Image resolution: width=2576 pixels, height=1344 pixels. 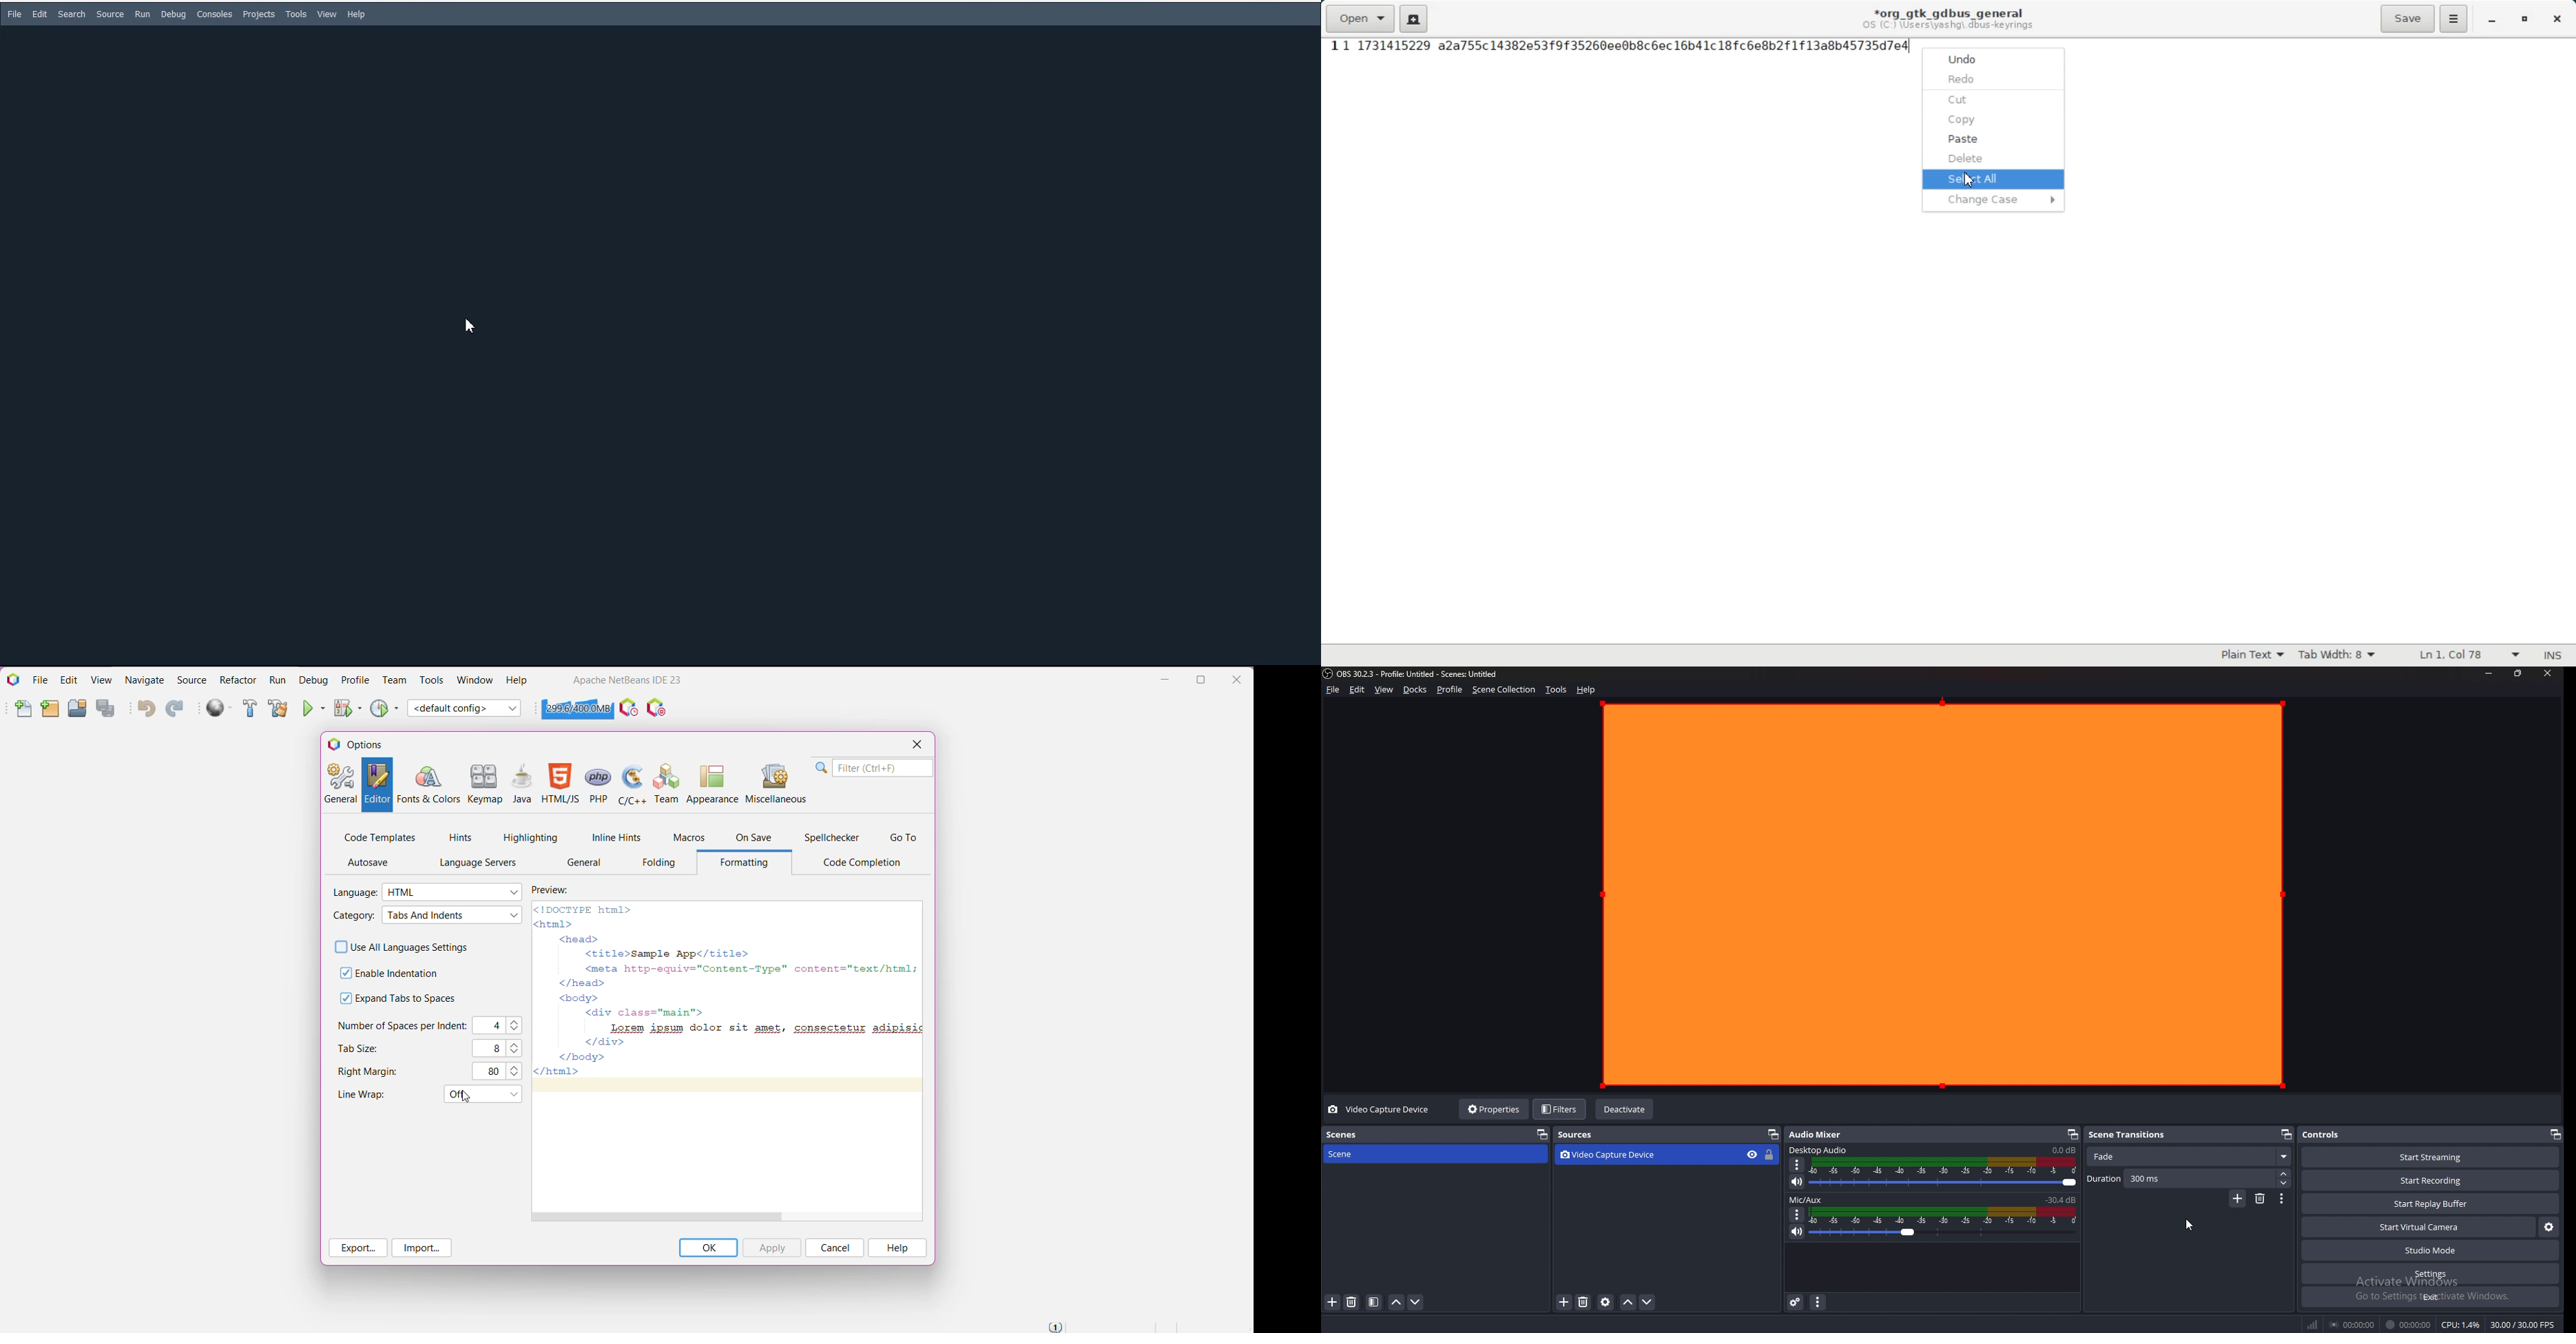 What do you see at coordinates (1450, 690) in the screenshot?
I see `profile` at bounding box center [1450, 690].